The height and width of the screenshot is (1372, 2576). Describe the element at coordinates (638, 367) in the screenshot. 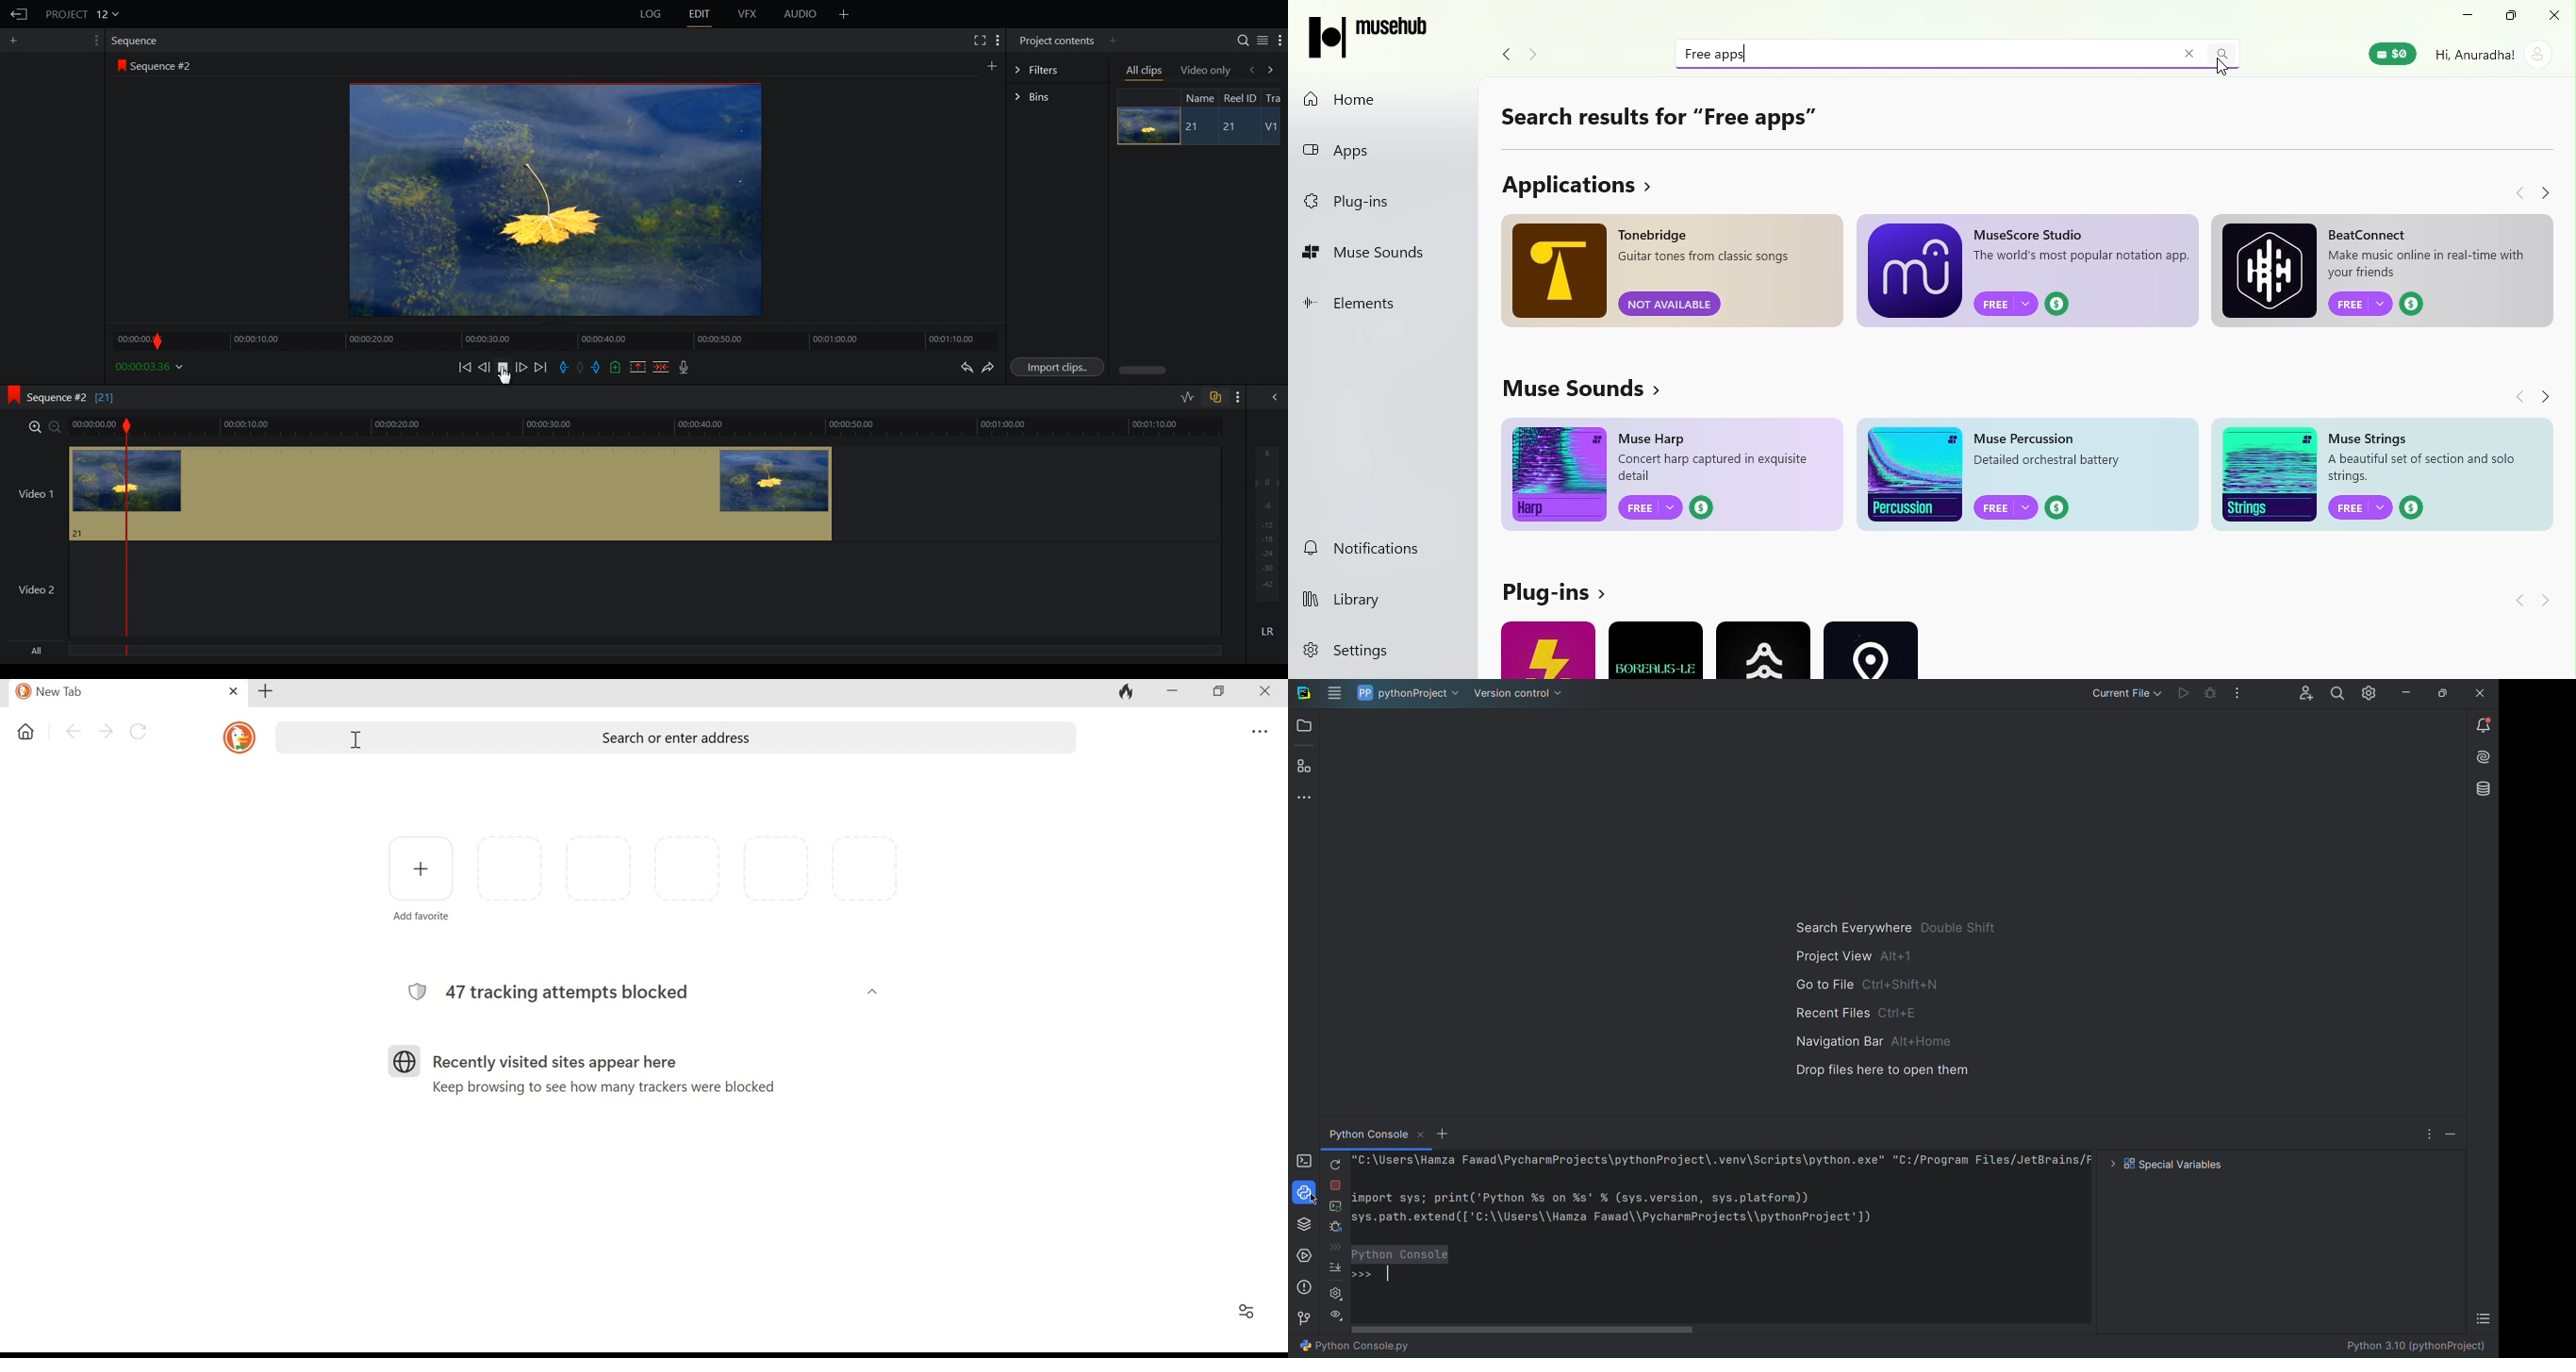

I see `Remove Mark Section` at that location.